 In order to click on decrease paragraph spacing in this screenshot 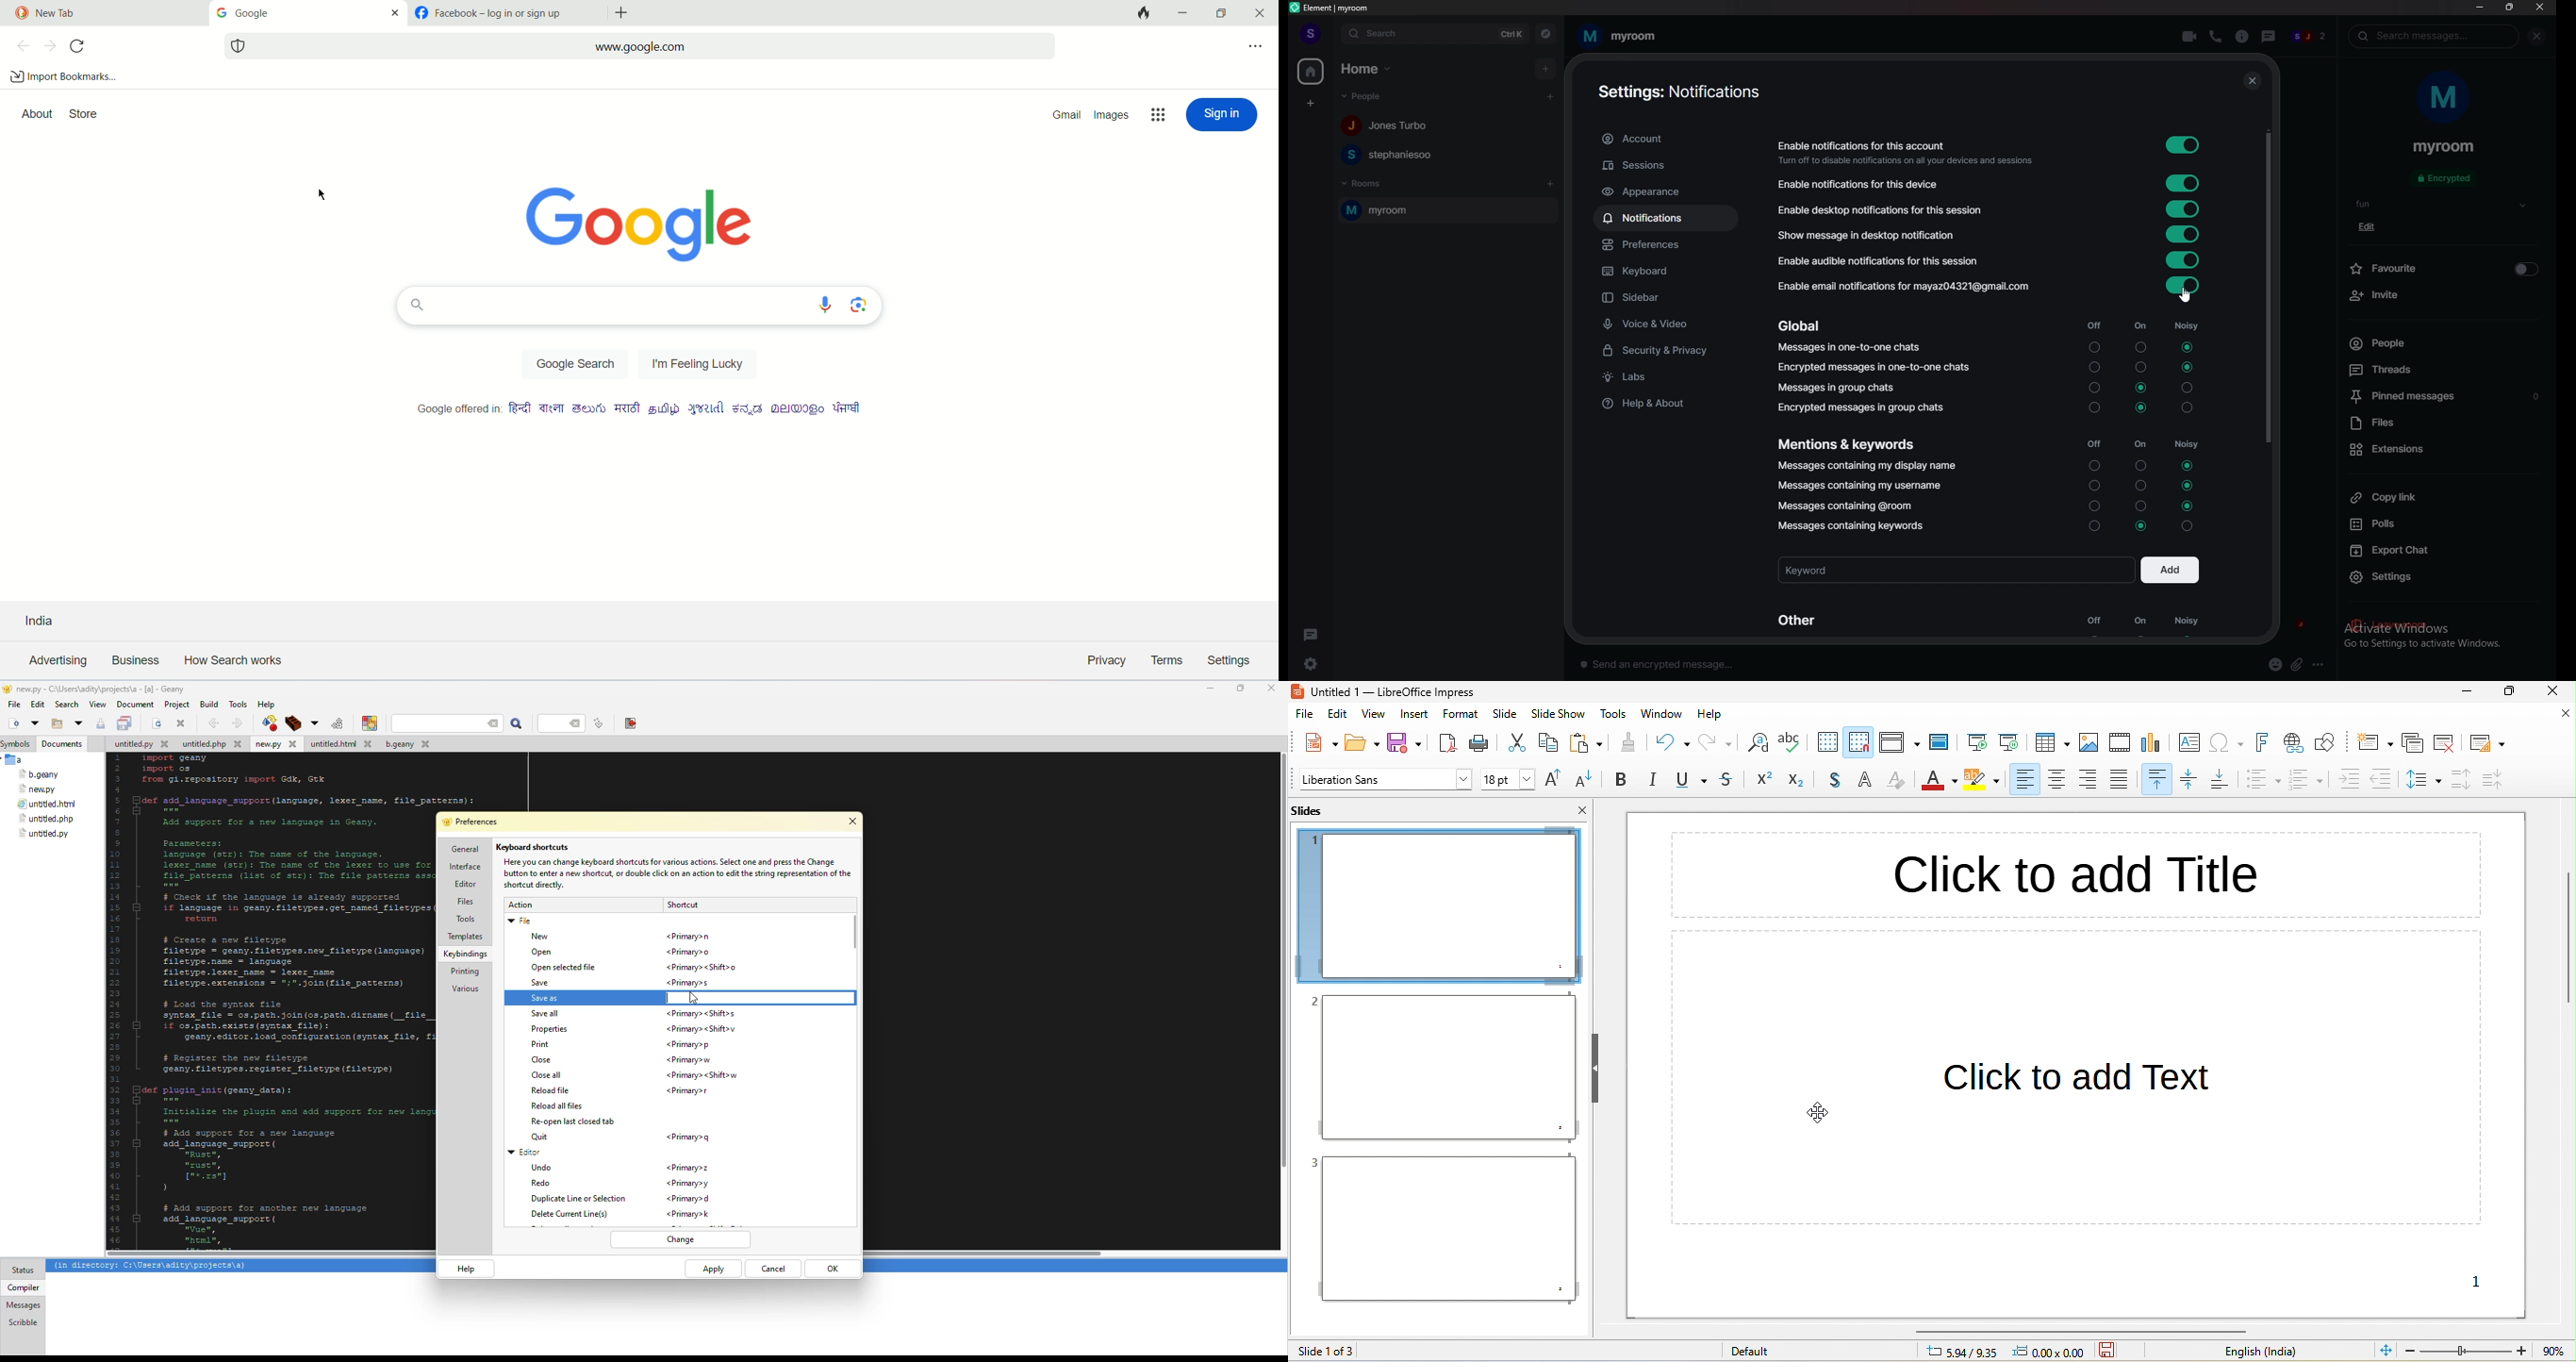, I will do `click(2495, 779)`.